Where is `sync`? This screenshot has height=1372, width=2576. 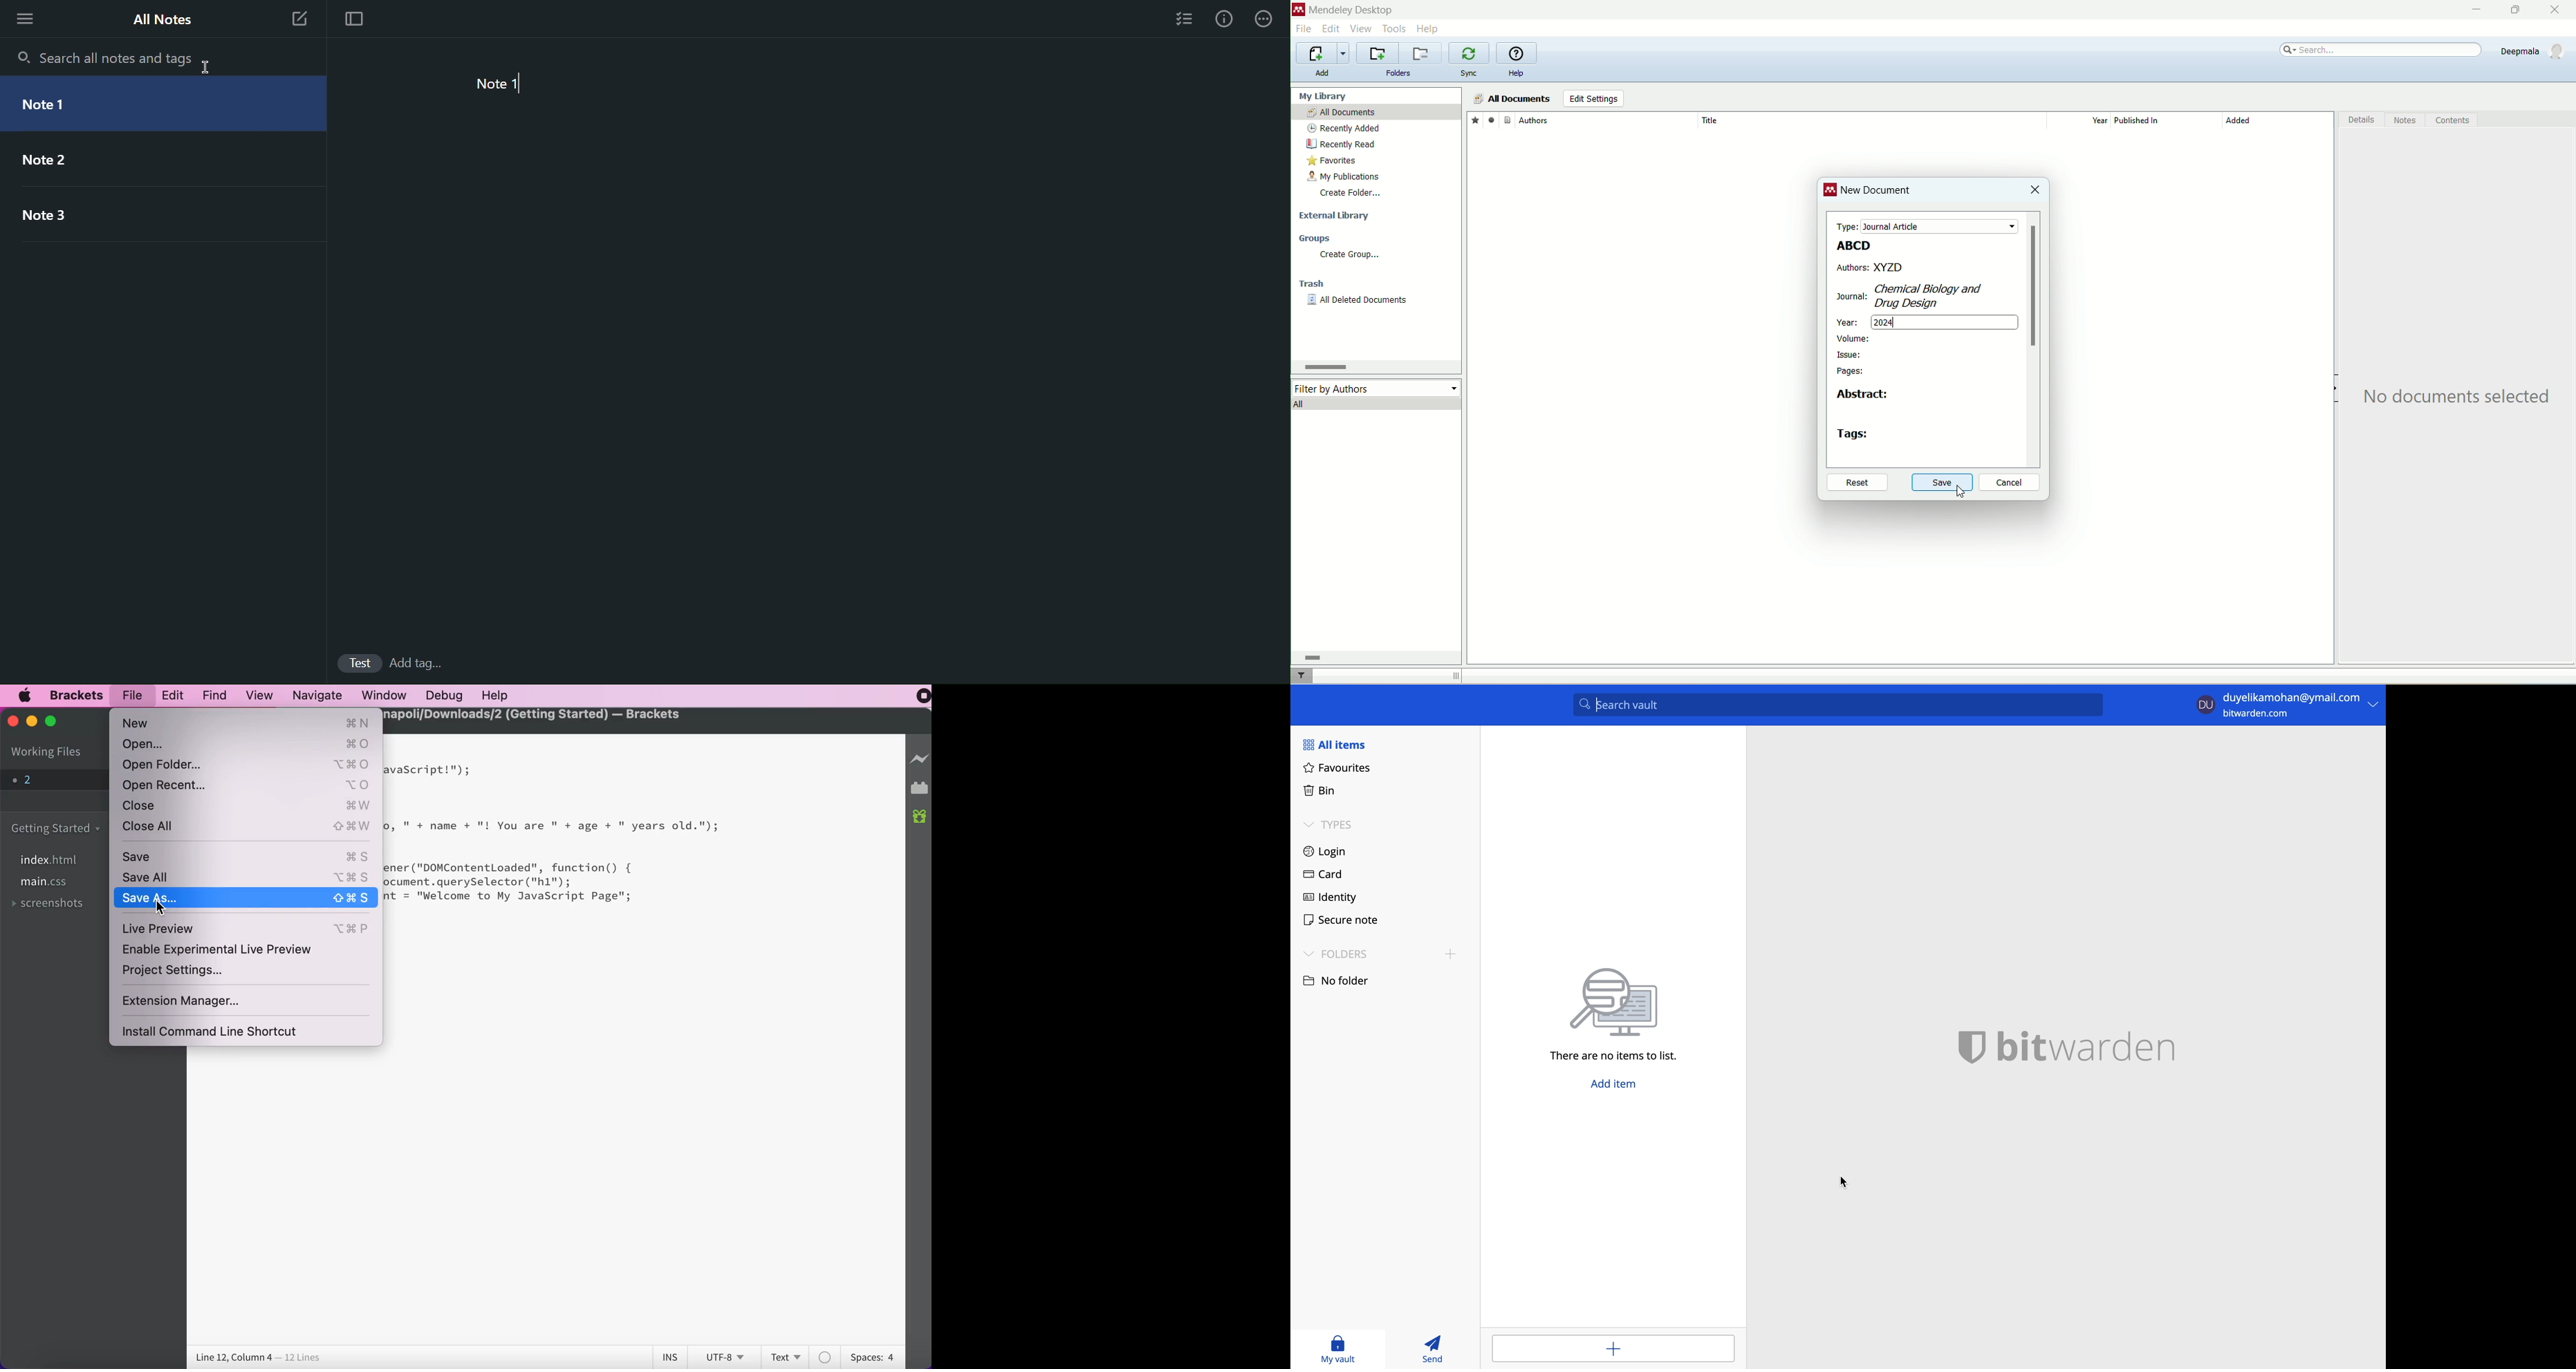
sync is located at coordinates (1471, 74).